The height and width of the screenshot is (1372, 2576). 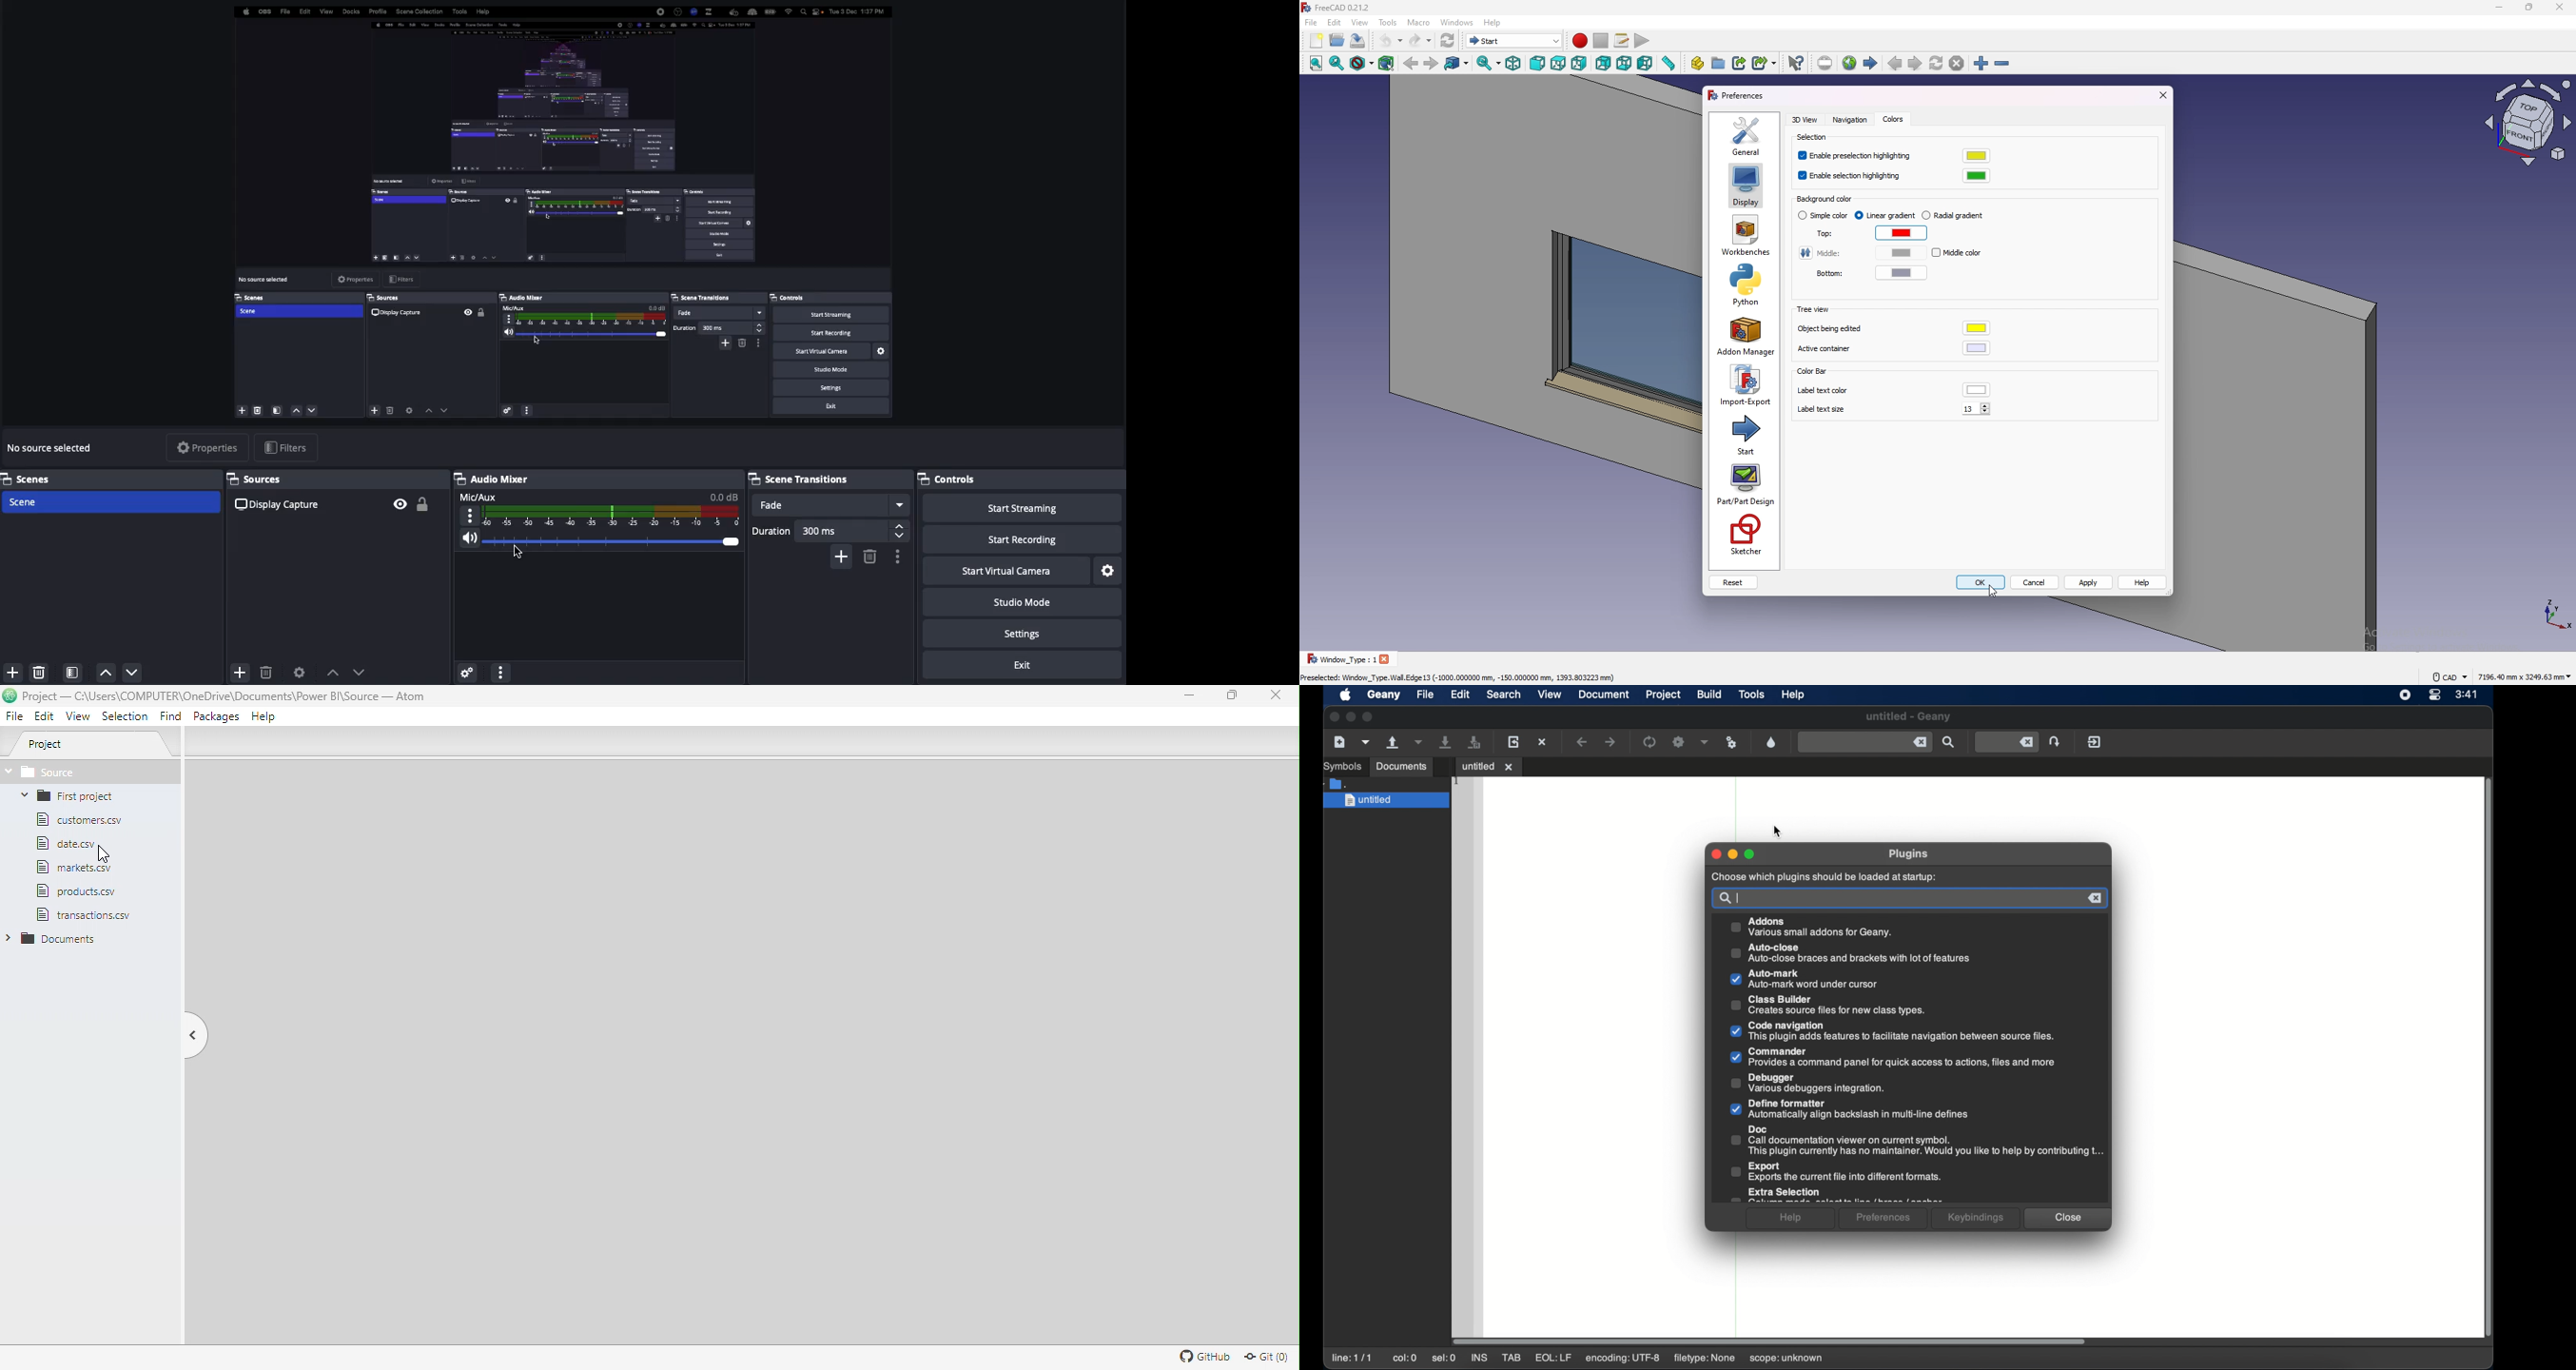 I want to click on macros, so click(x=1623, y=41).